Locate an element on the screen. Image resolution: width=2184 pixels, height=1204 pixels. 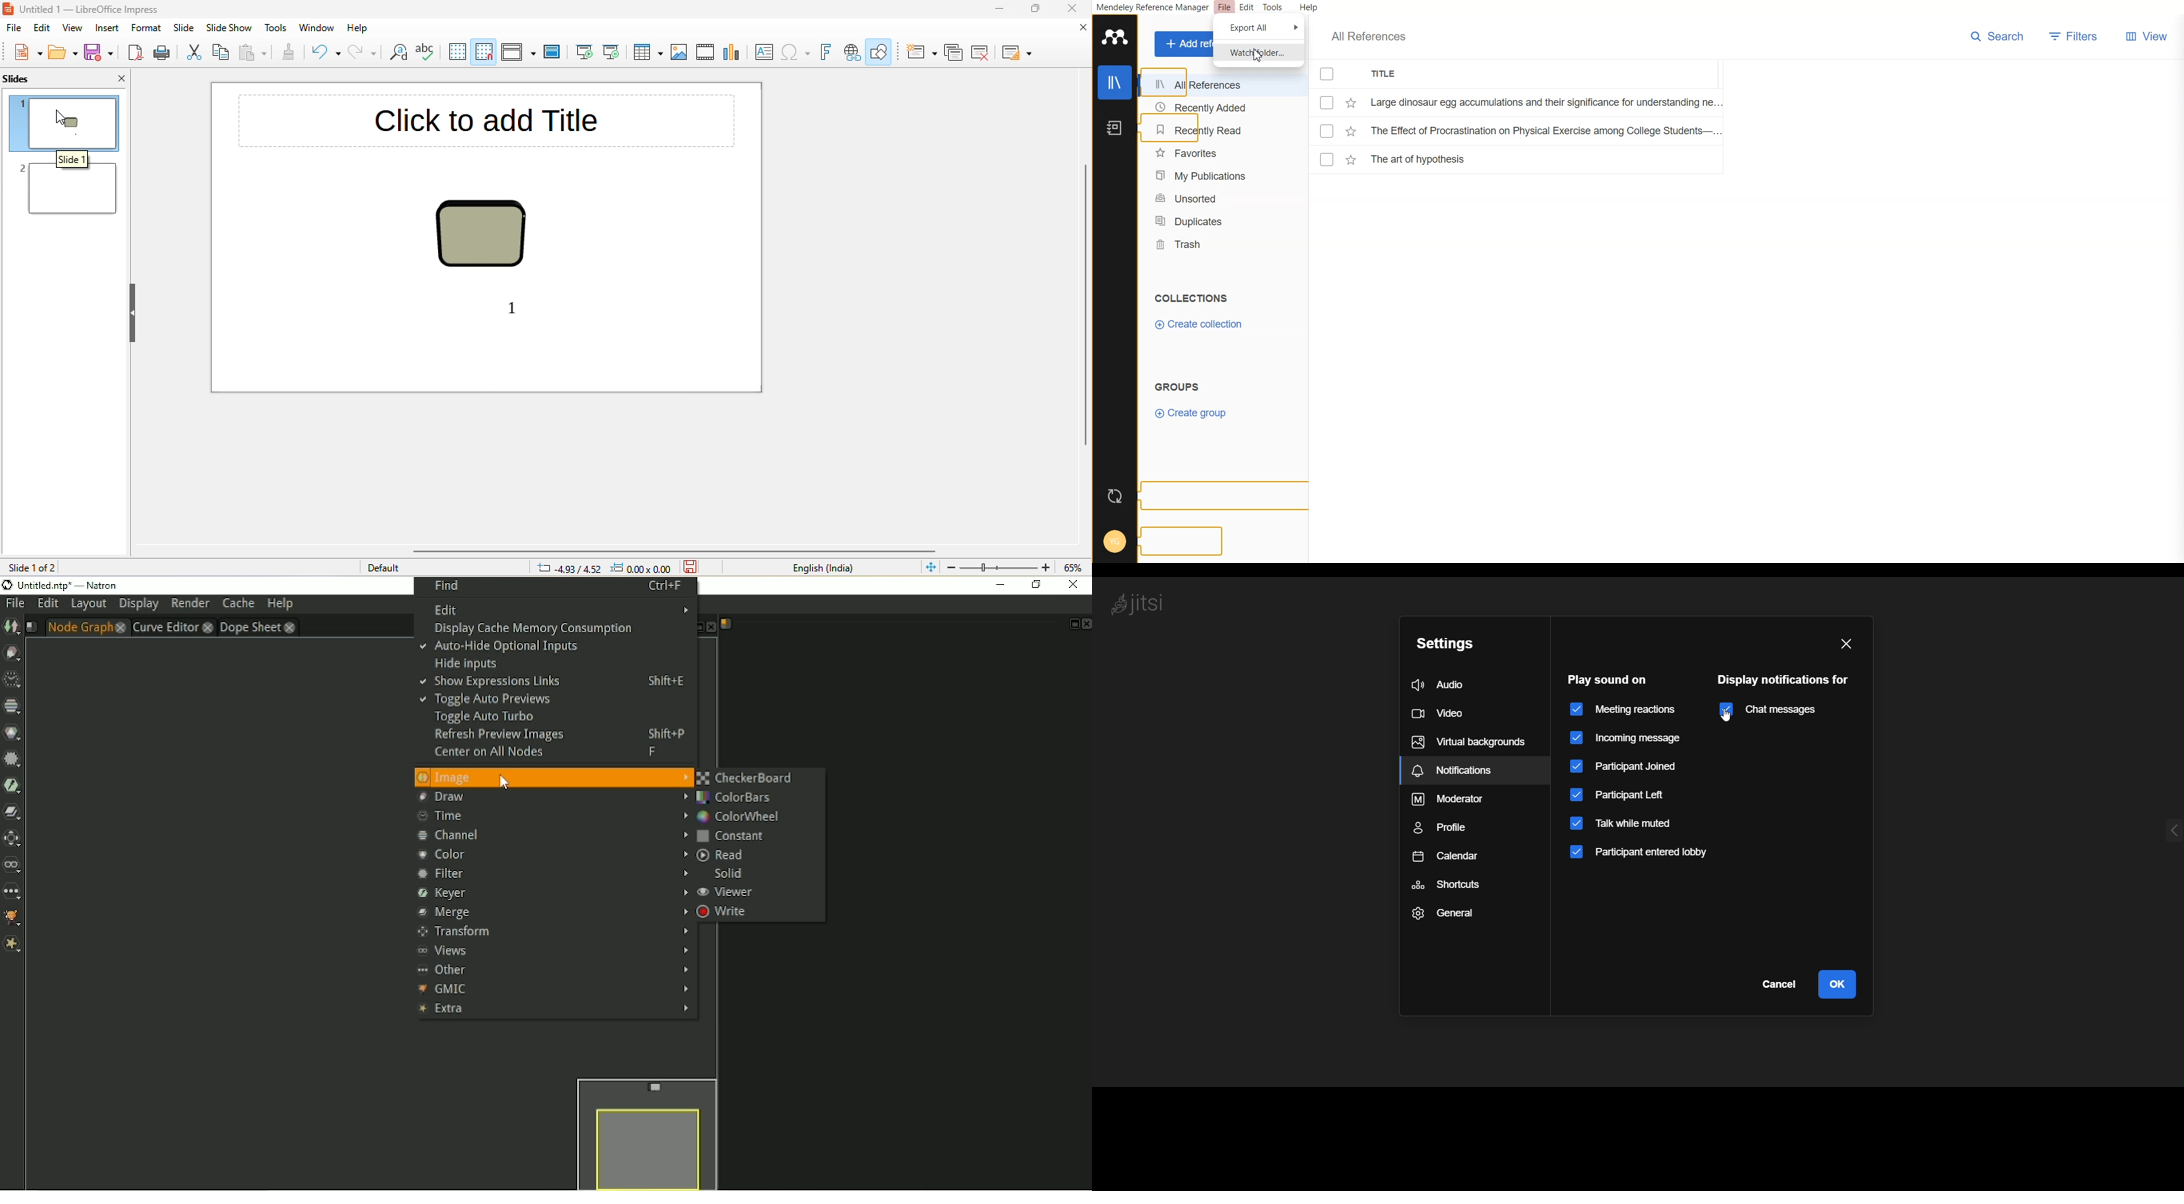
window is located at coordinates (317, 28).